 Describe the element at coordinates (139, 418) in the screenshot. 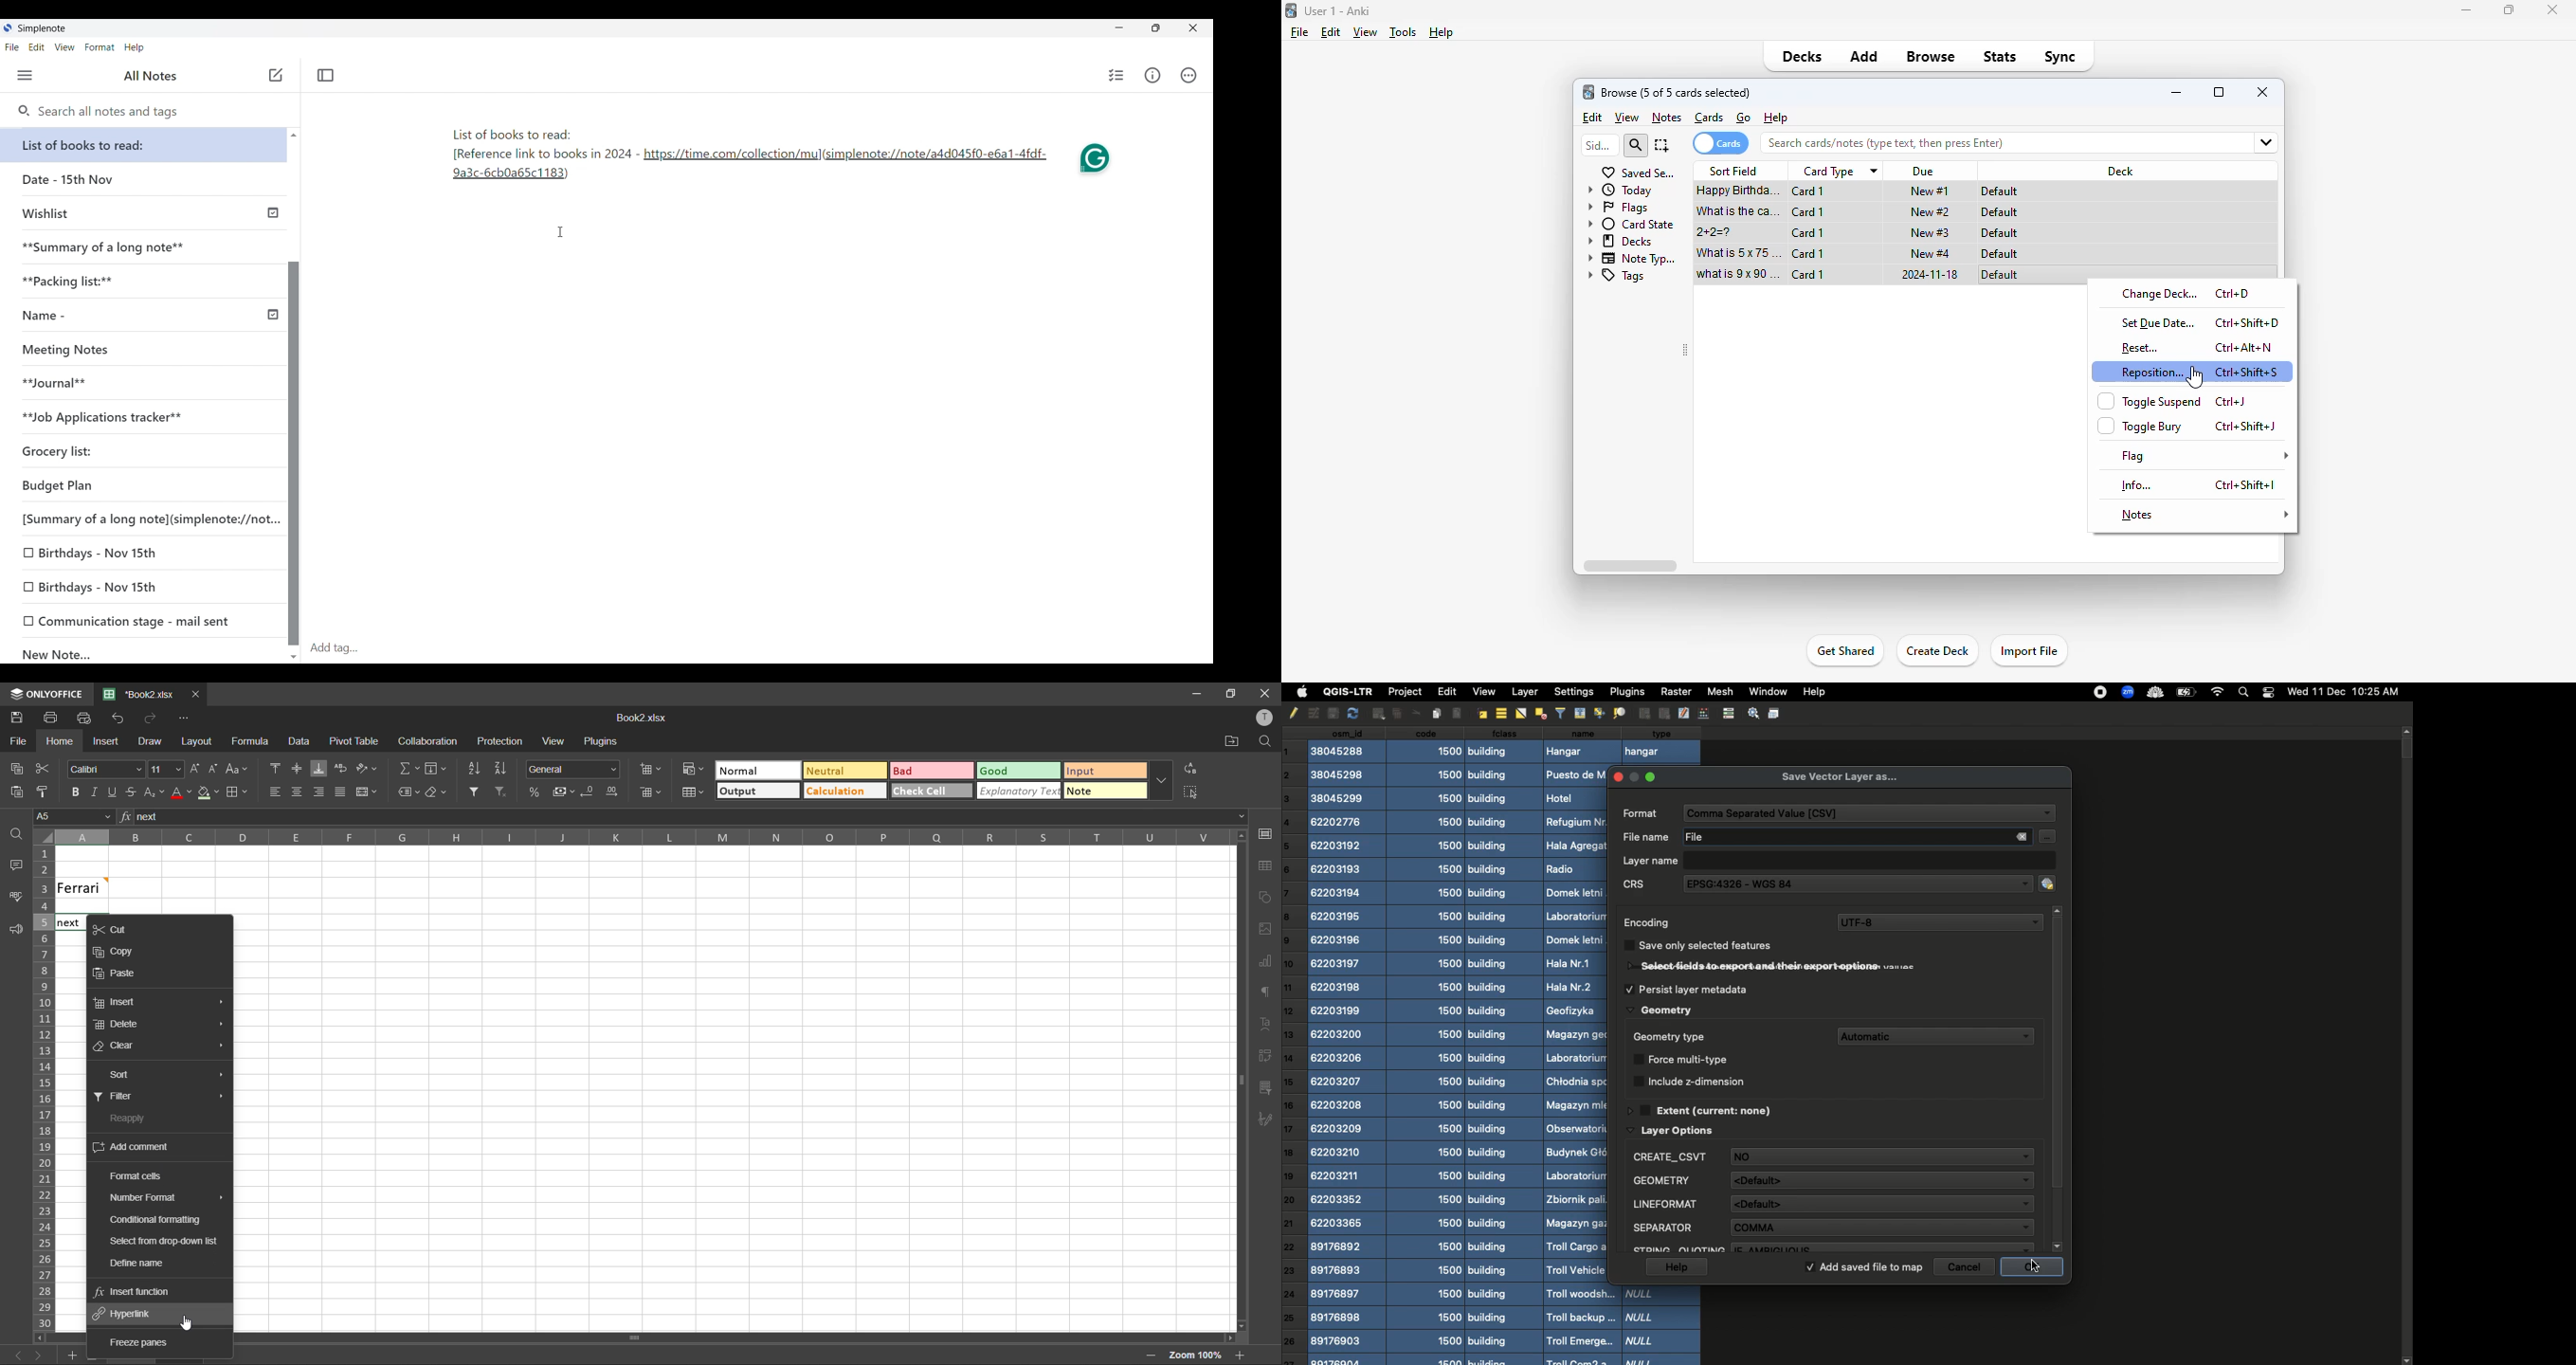

I see `**Job Applications tracker**` at that location.